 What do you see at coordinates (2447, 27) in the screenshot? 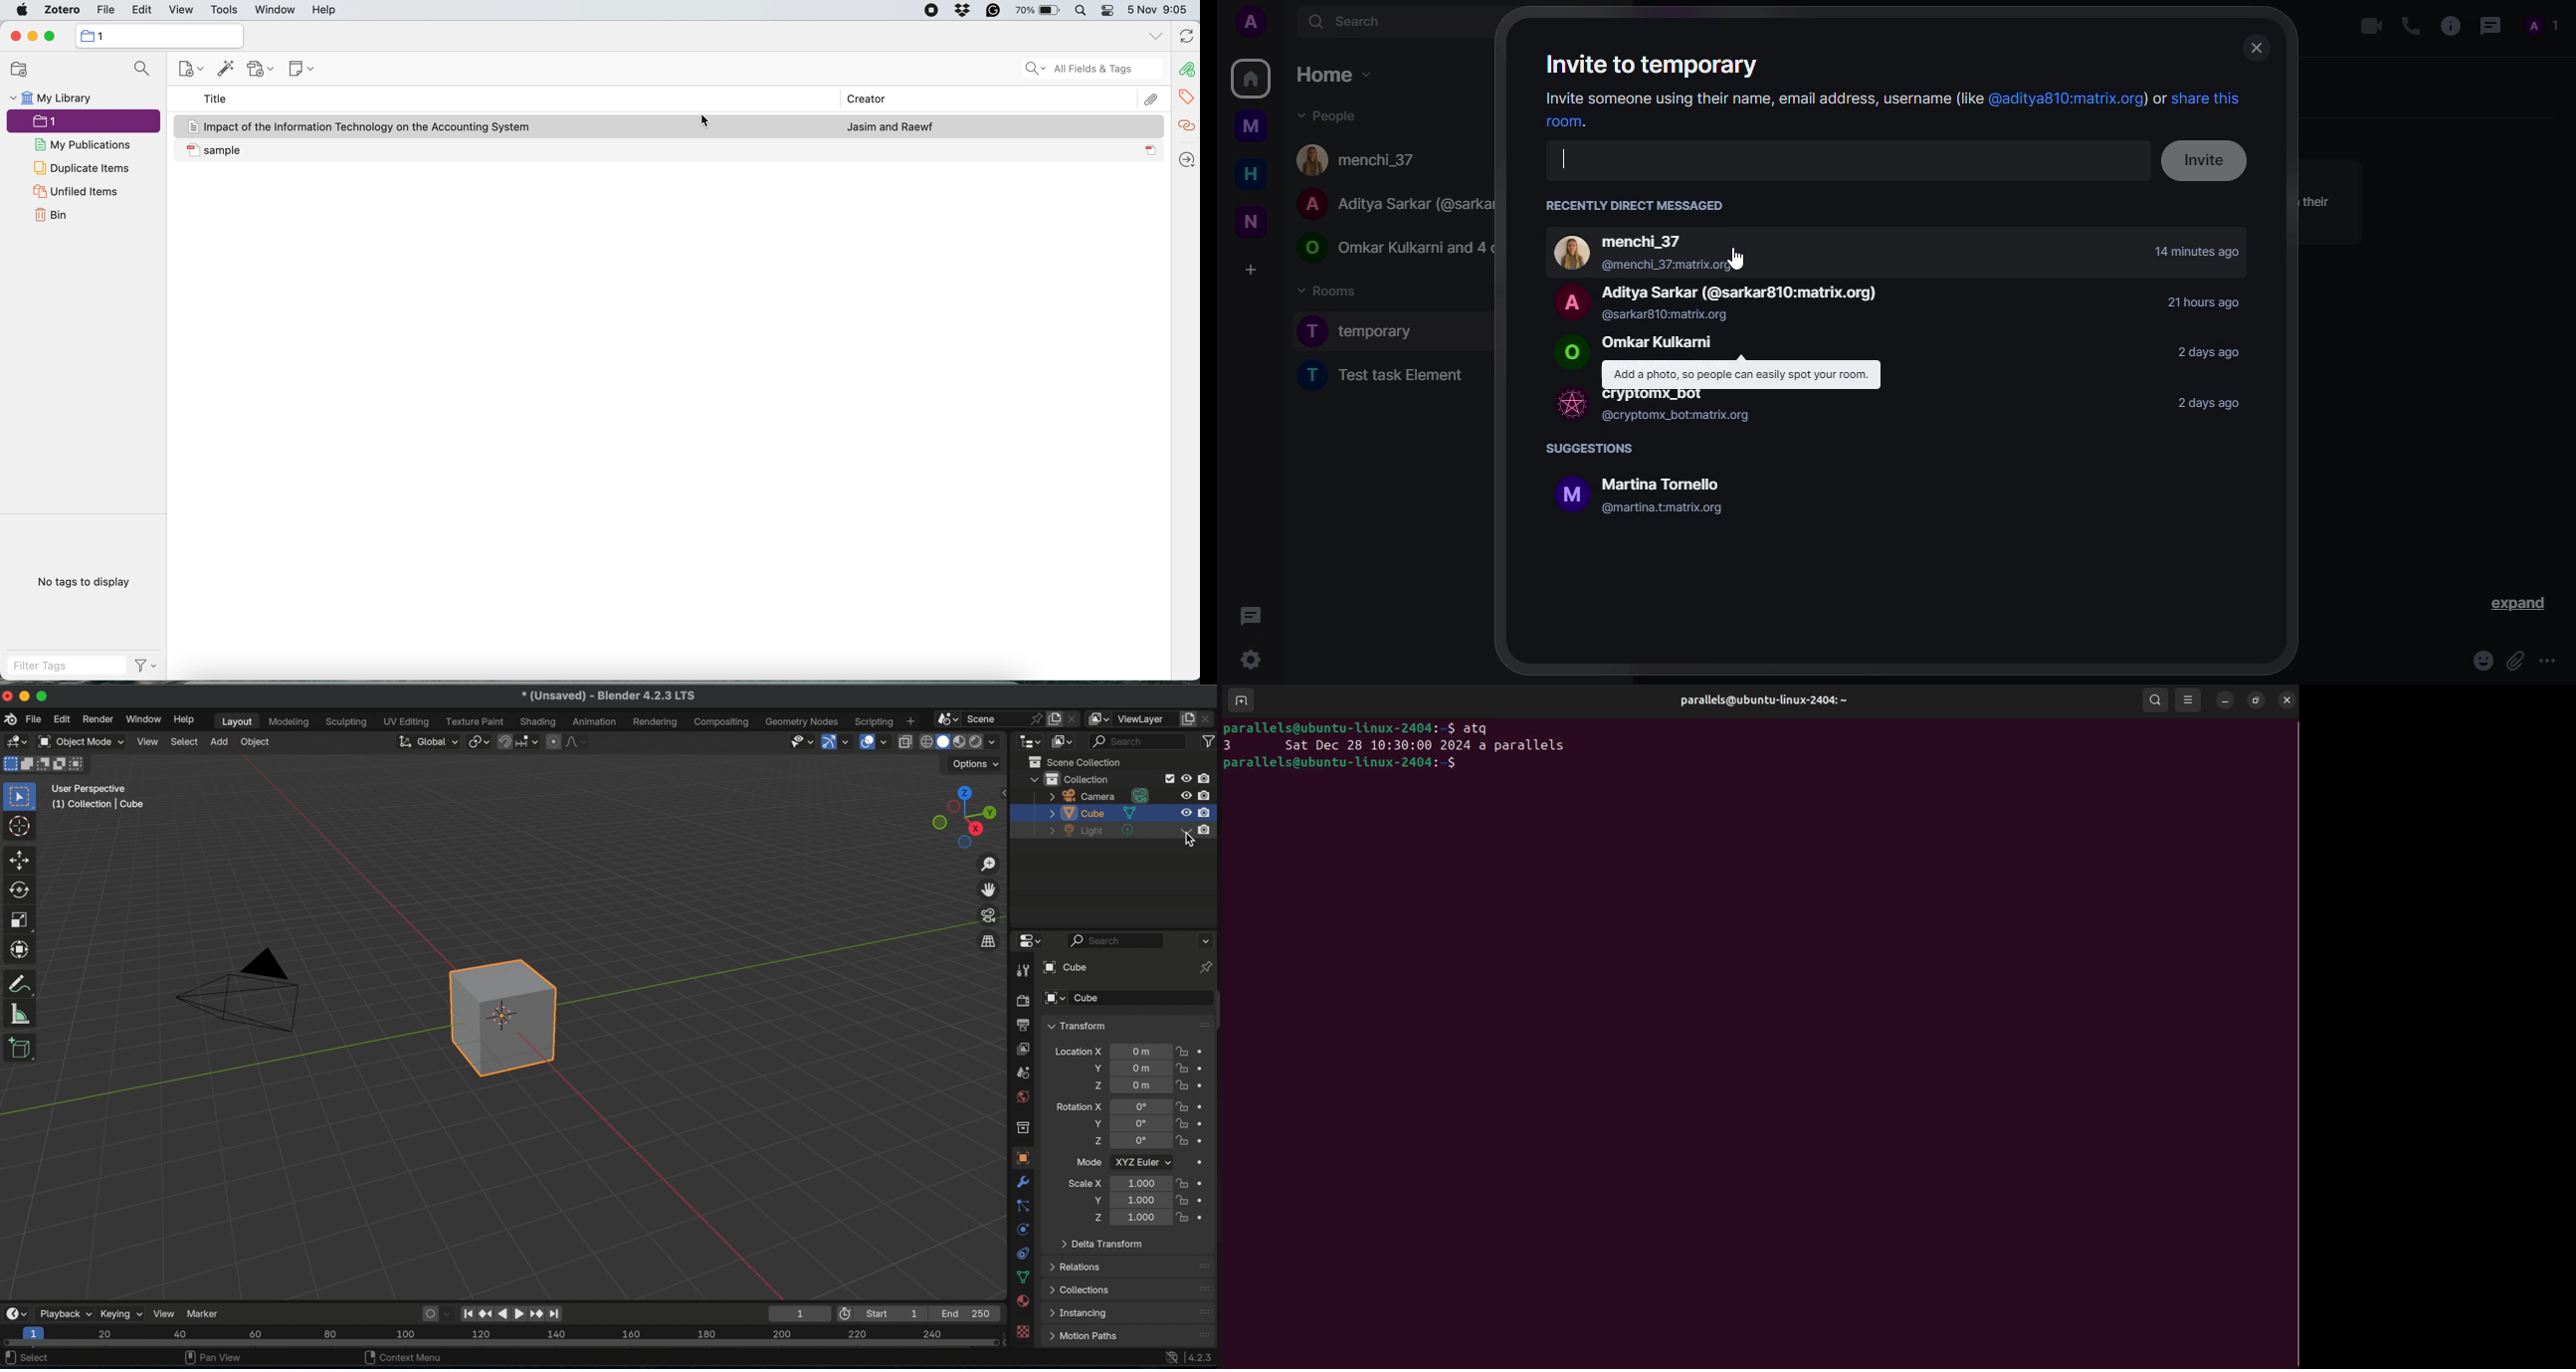
I see `info` at bounding box center [2447, 27].